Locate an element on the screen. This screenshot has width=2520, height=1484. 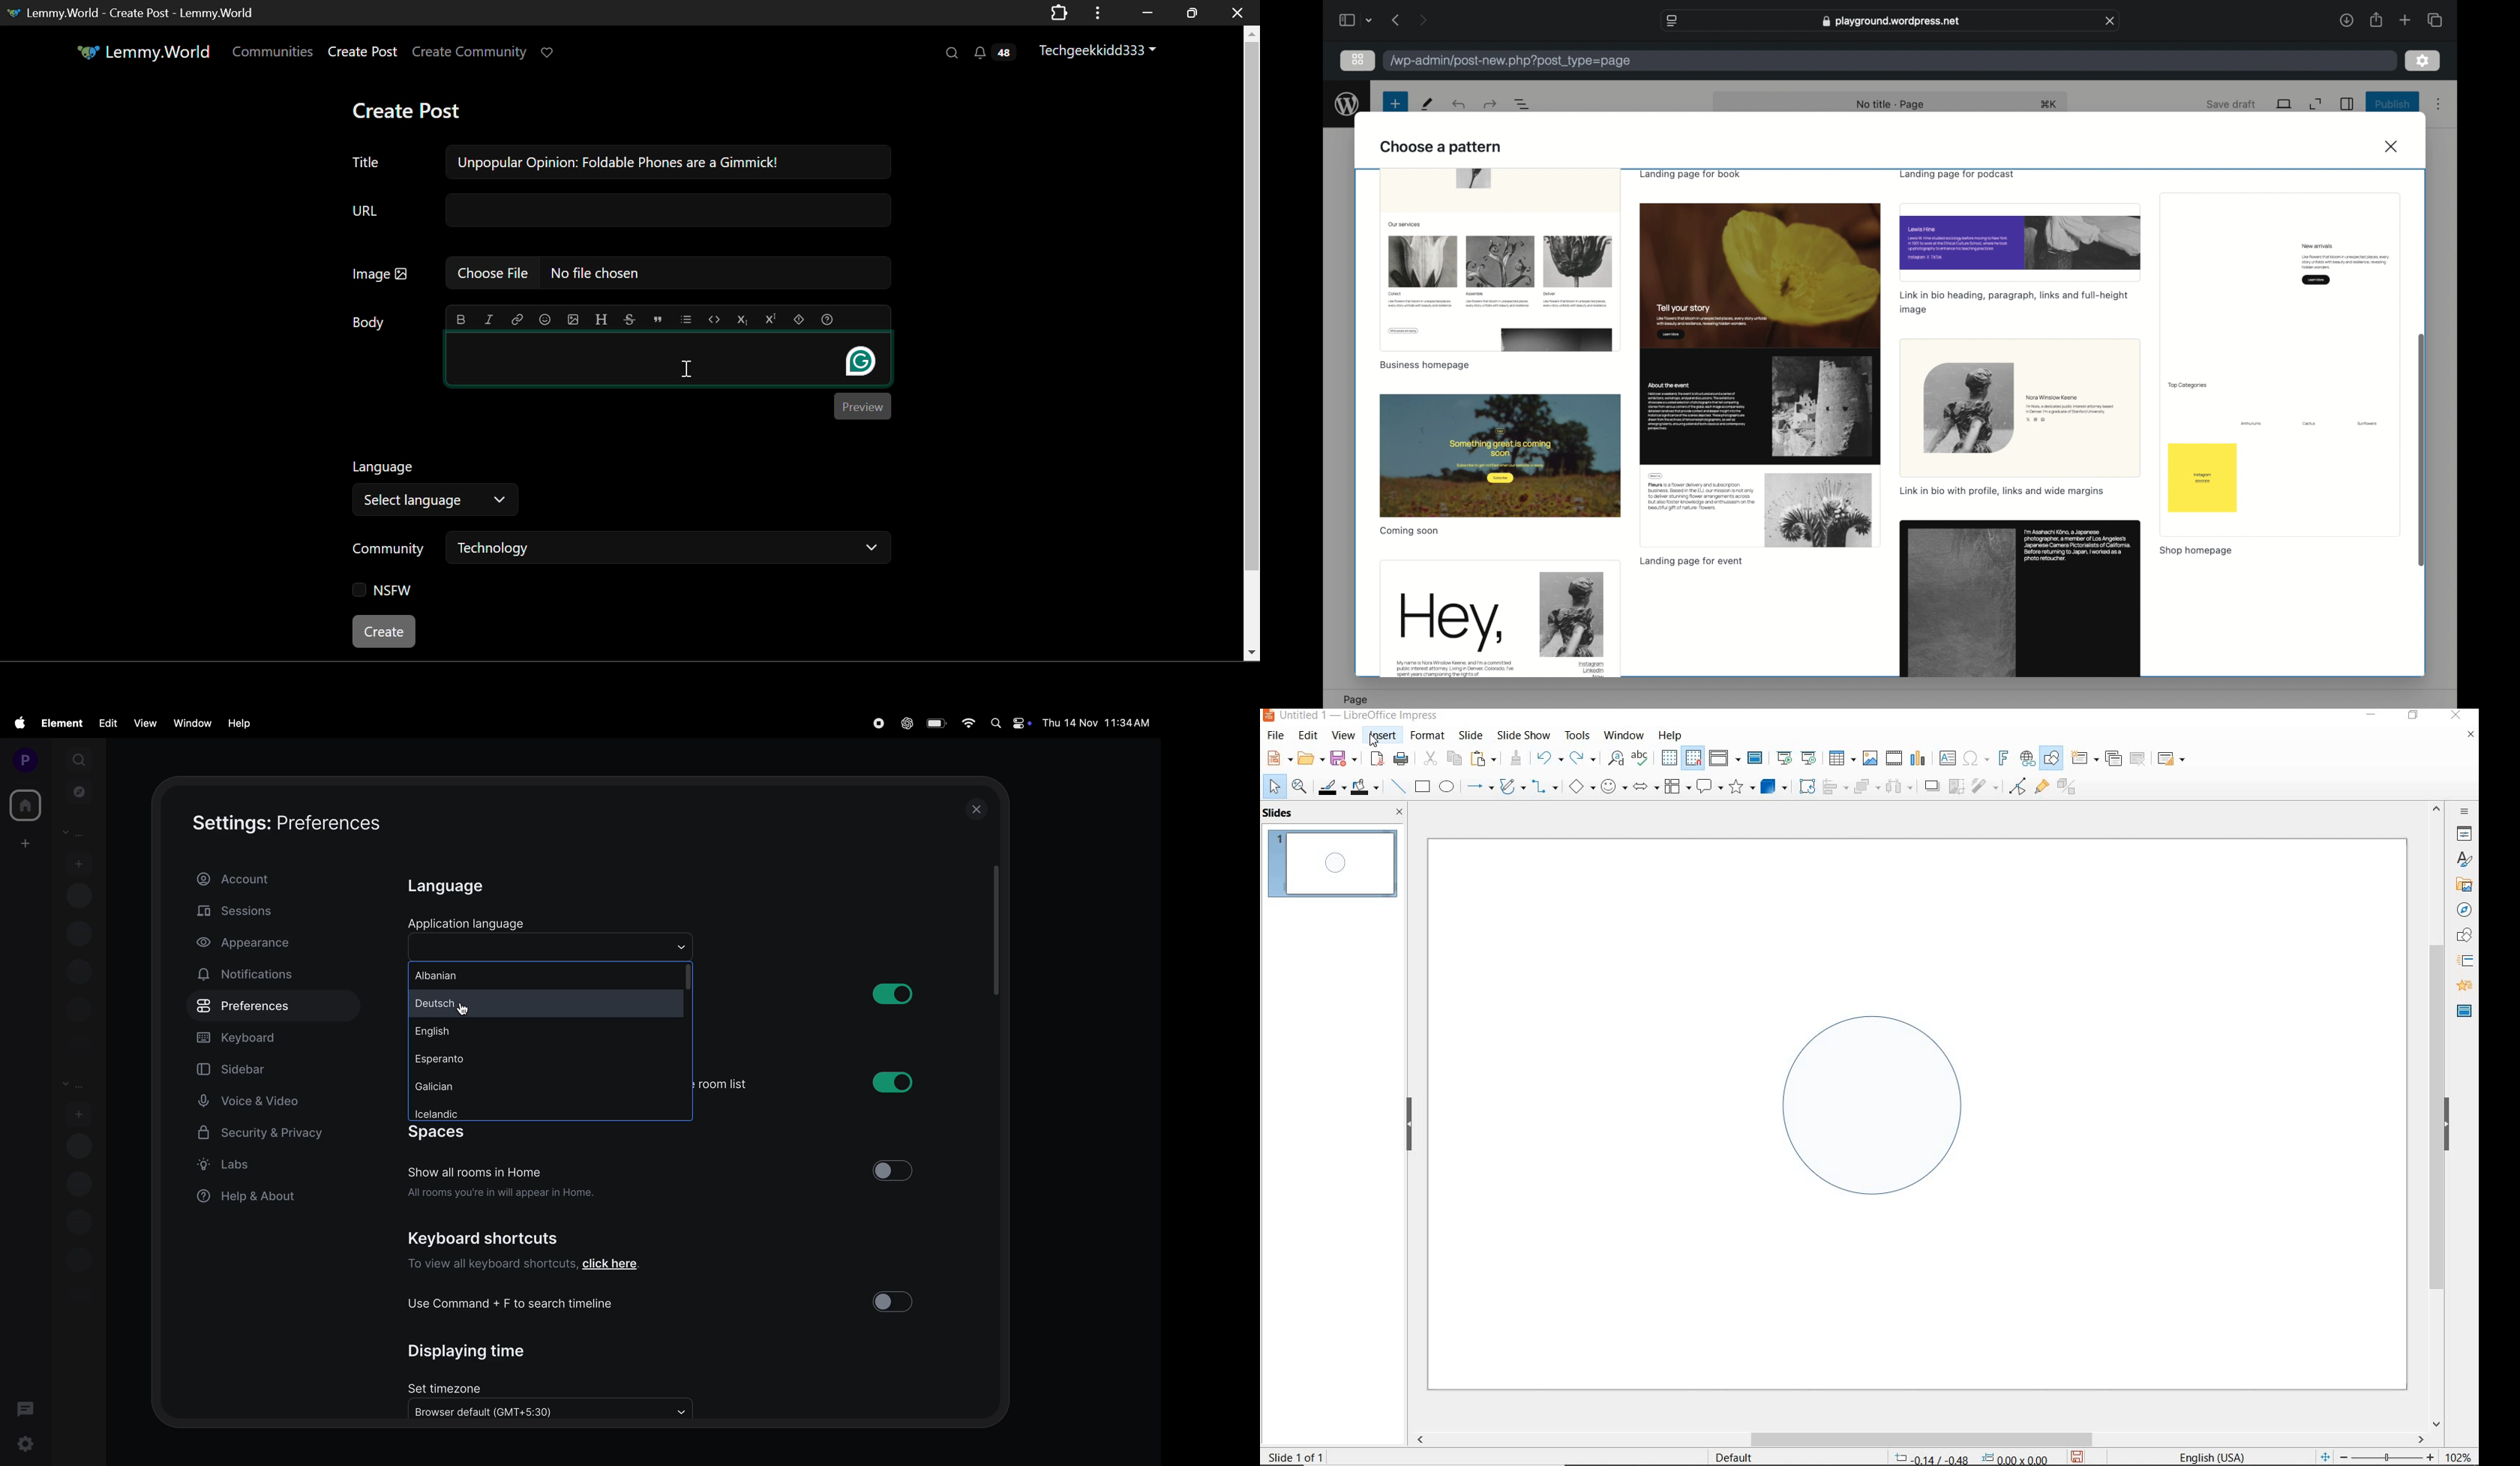
Keyboard shortcuts
To view all keyboard shortcuts, click here. is located at coordinates (519, 1251).